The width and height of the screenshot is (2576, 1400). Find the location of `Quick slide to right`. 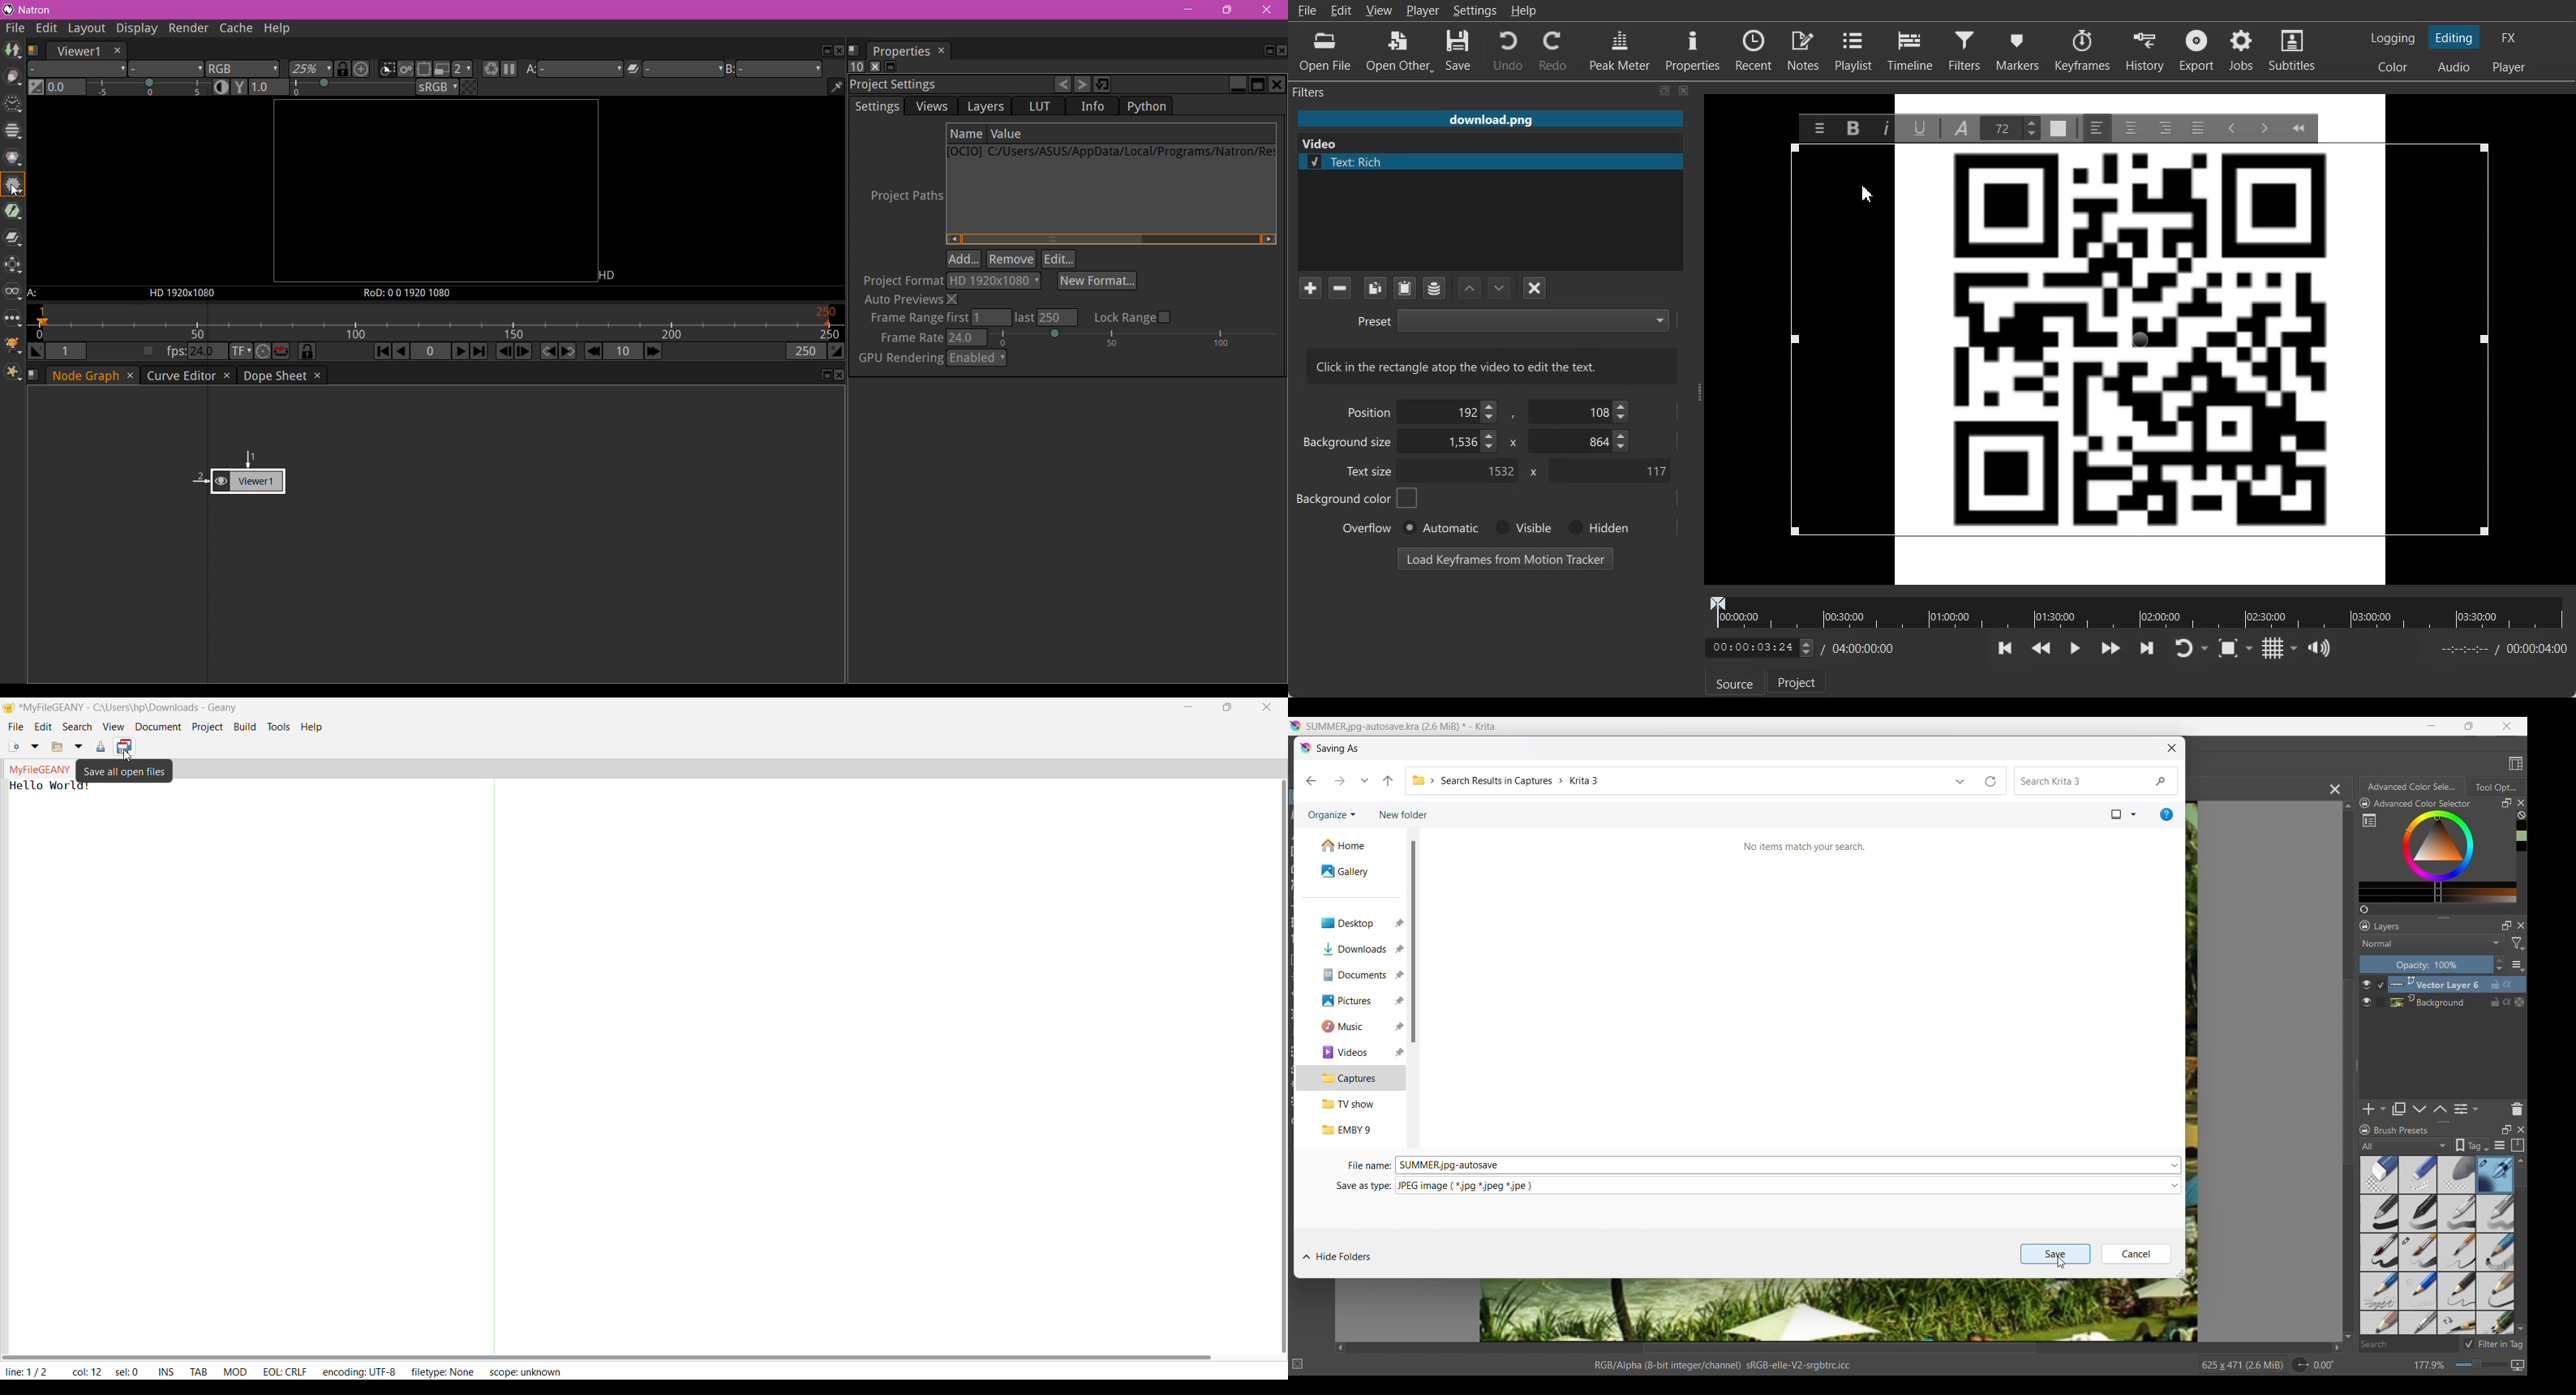

Quick slide to right is located at coordinates (2338, 1348).